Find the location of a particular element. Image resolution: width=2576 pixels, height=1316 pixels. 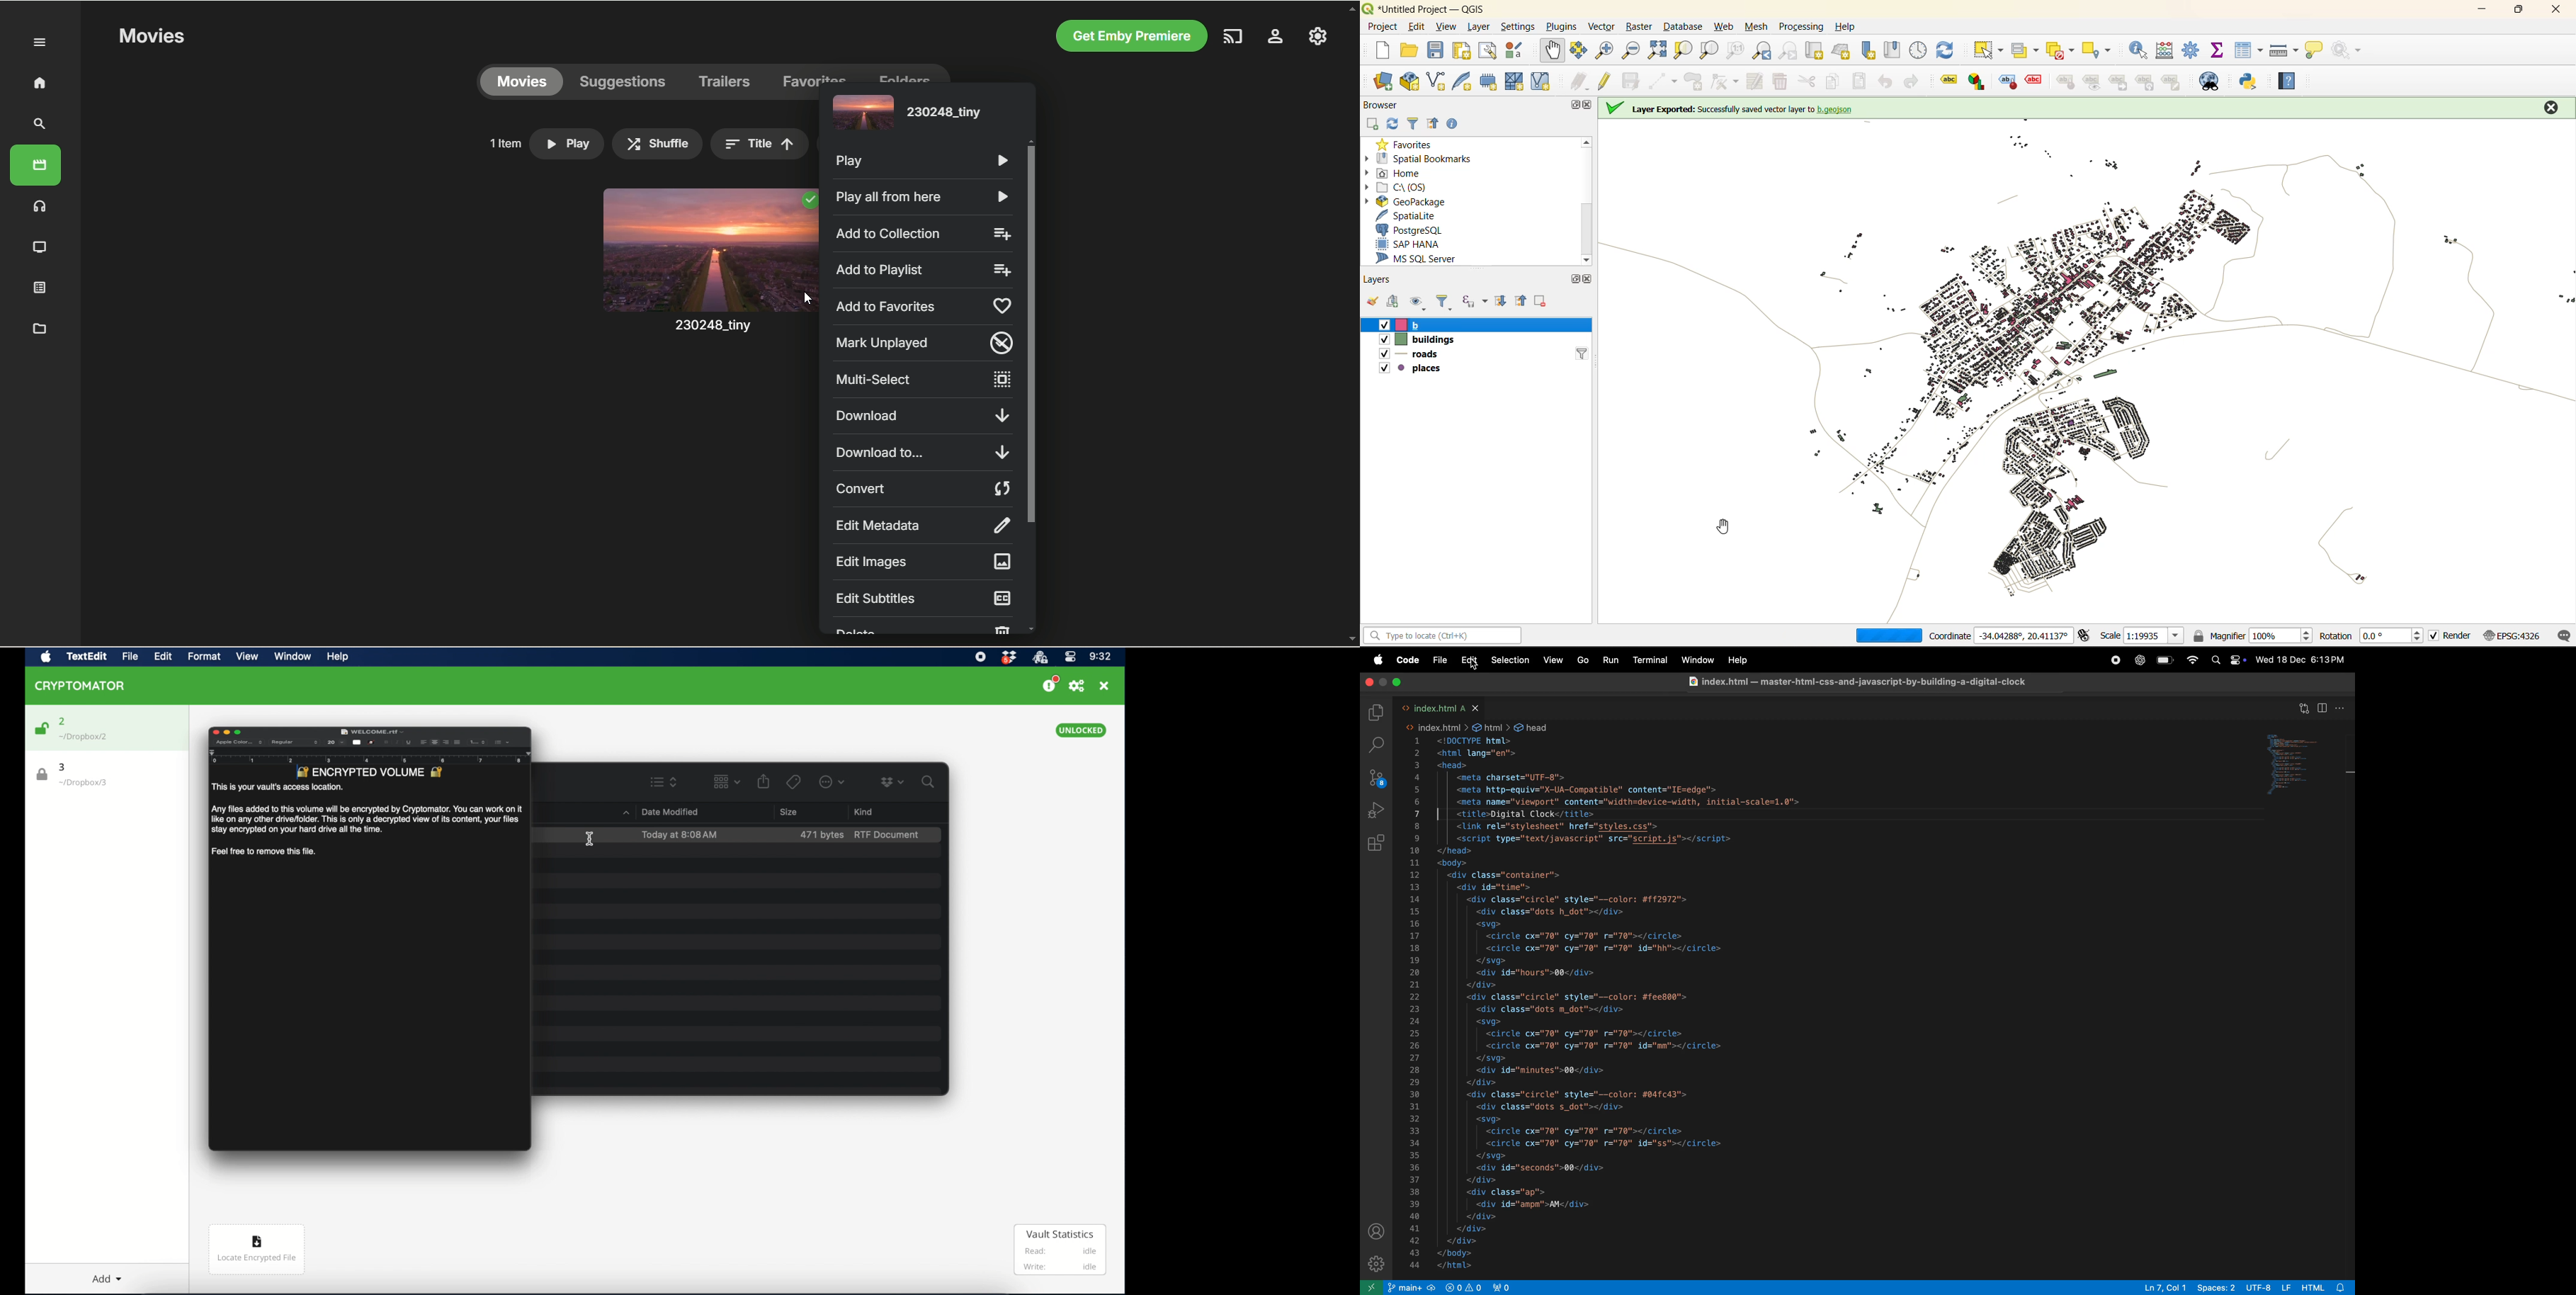

map is located at coordinates (2090, 371).